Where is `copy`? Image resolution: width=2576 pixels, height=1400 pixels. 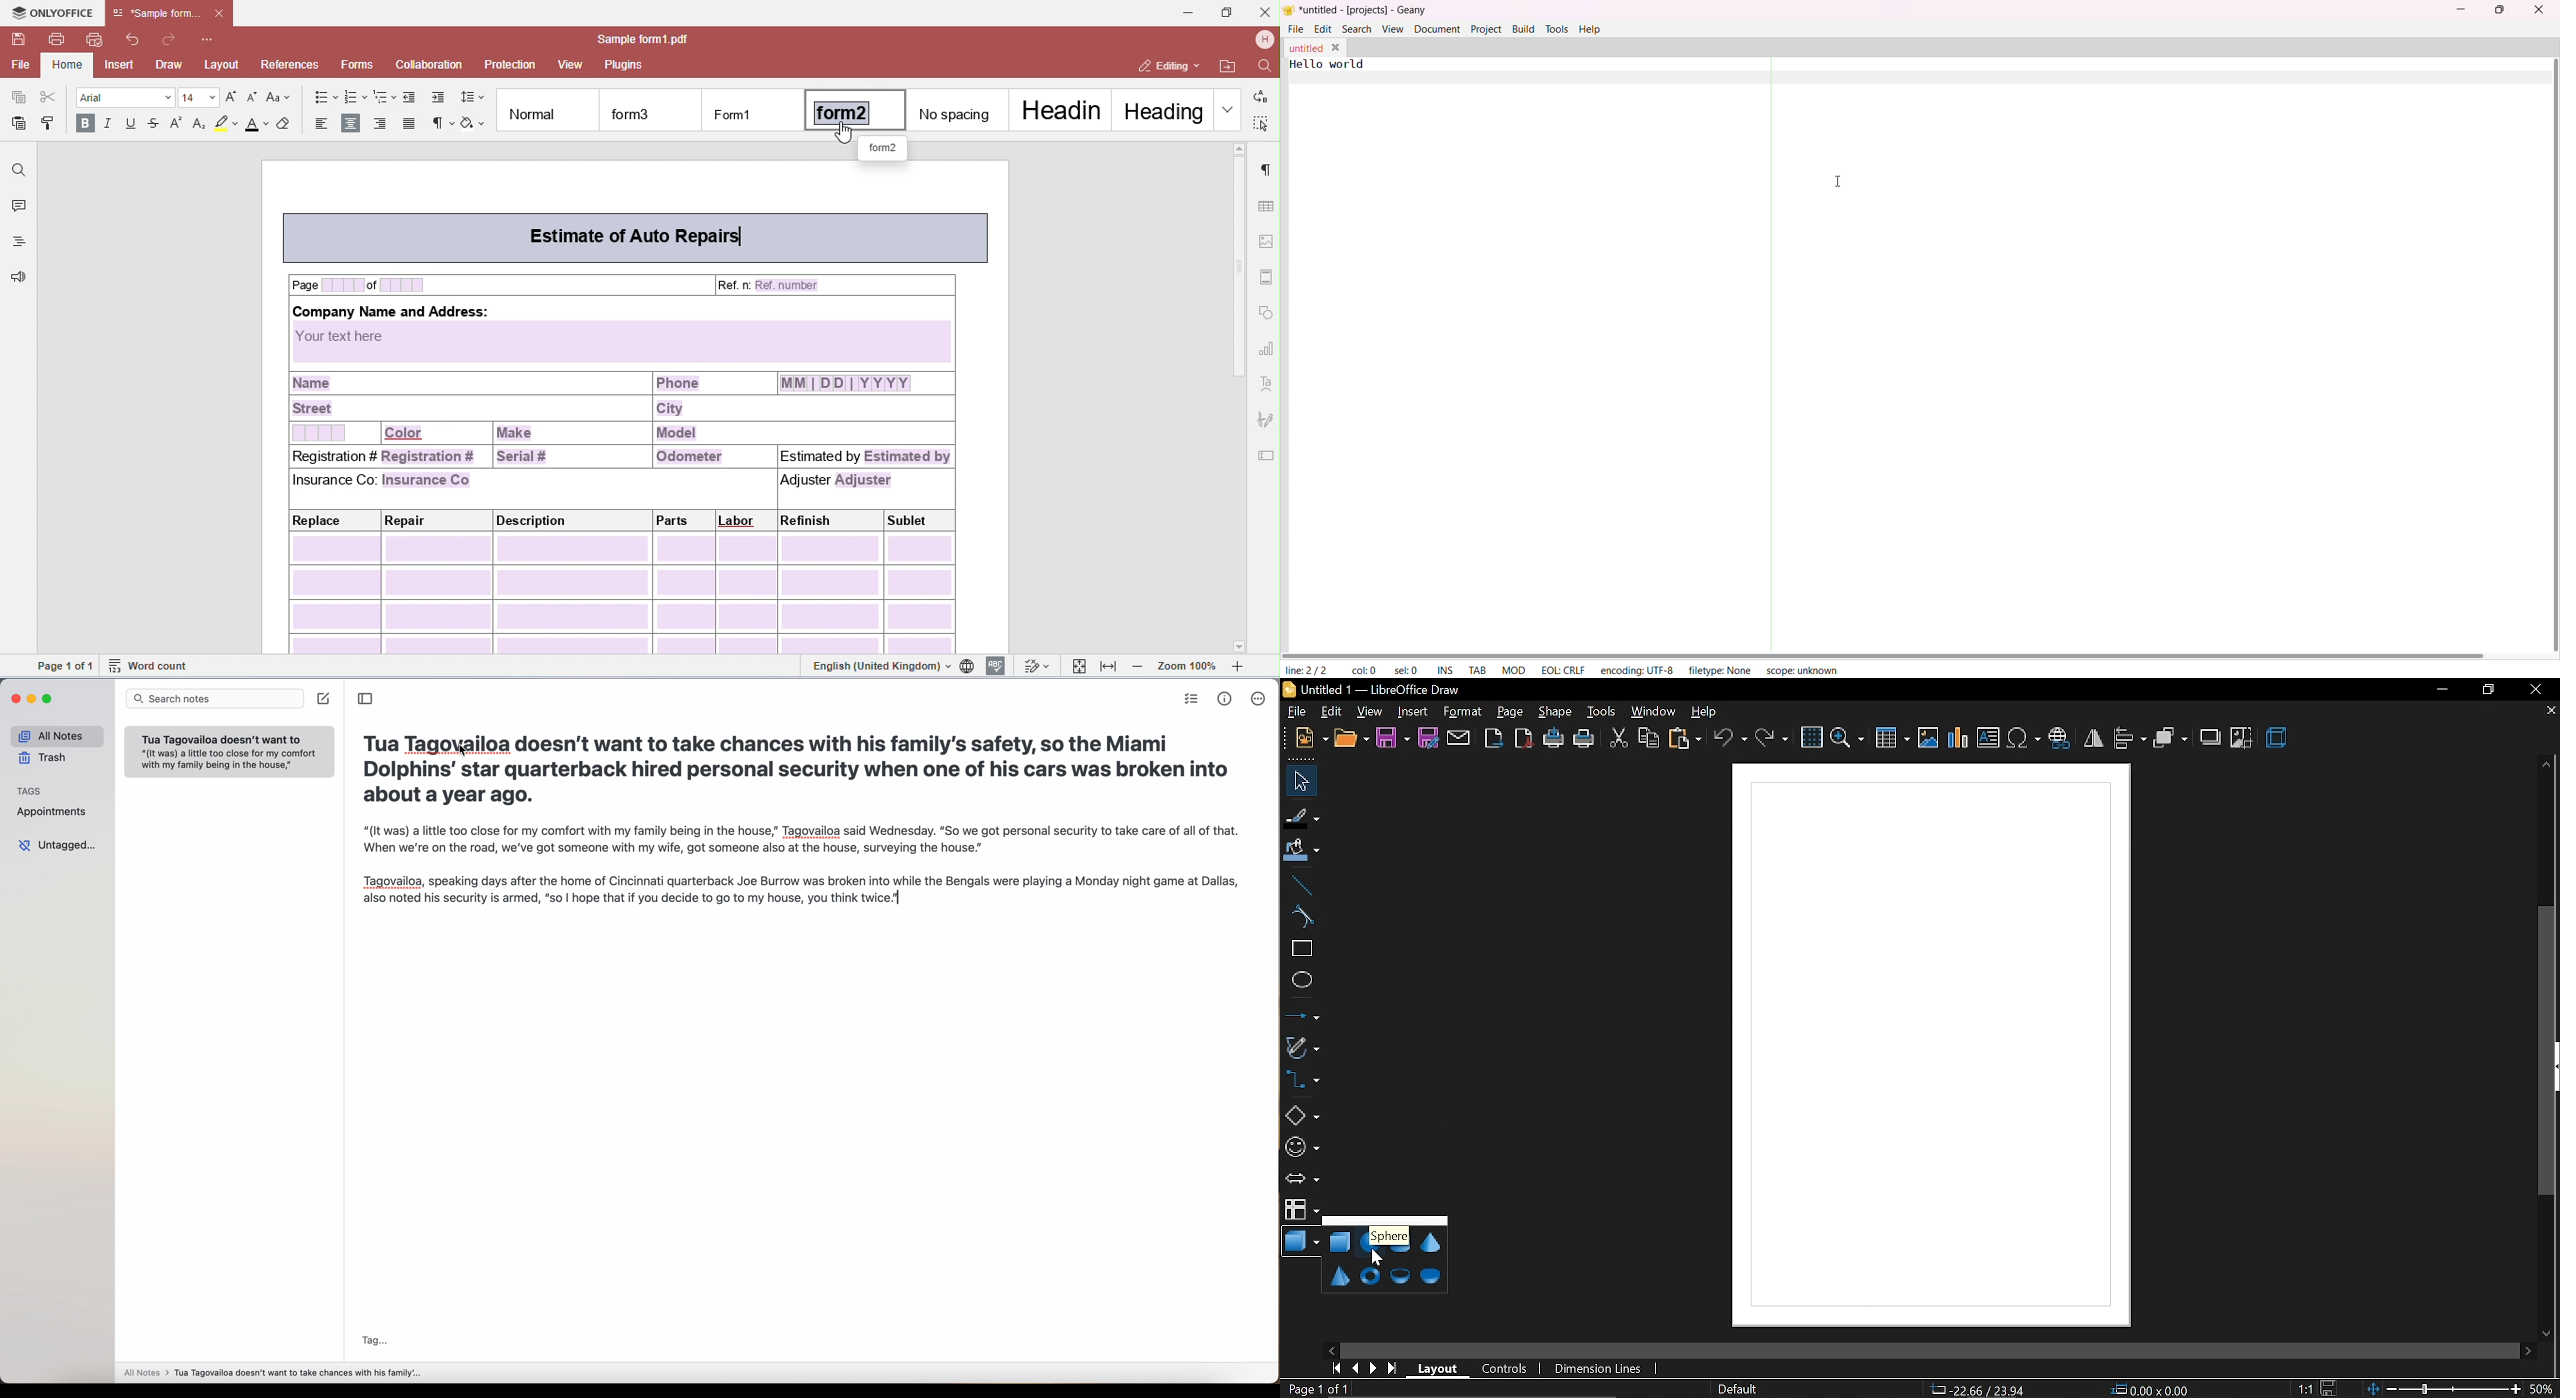 copy is located at coordinates (1650, 739).